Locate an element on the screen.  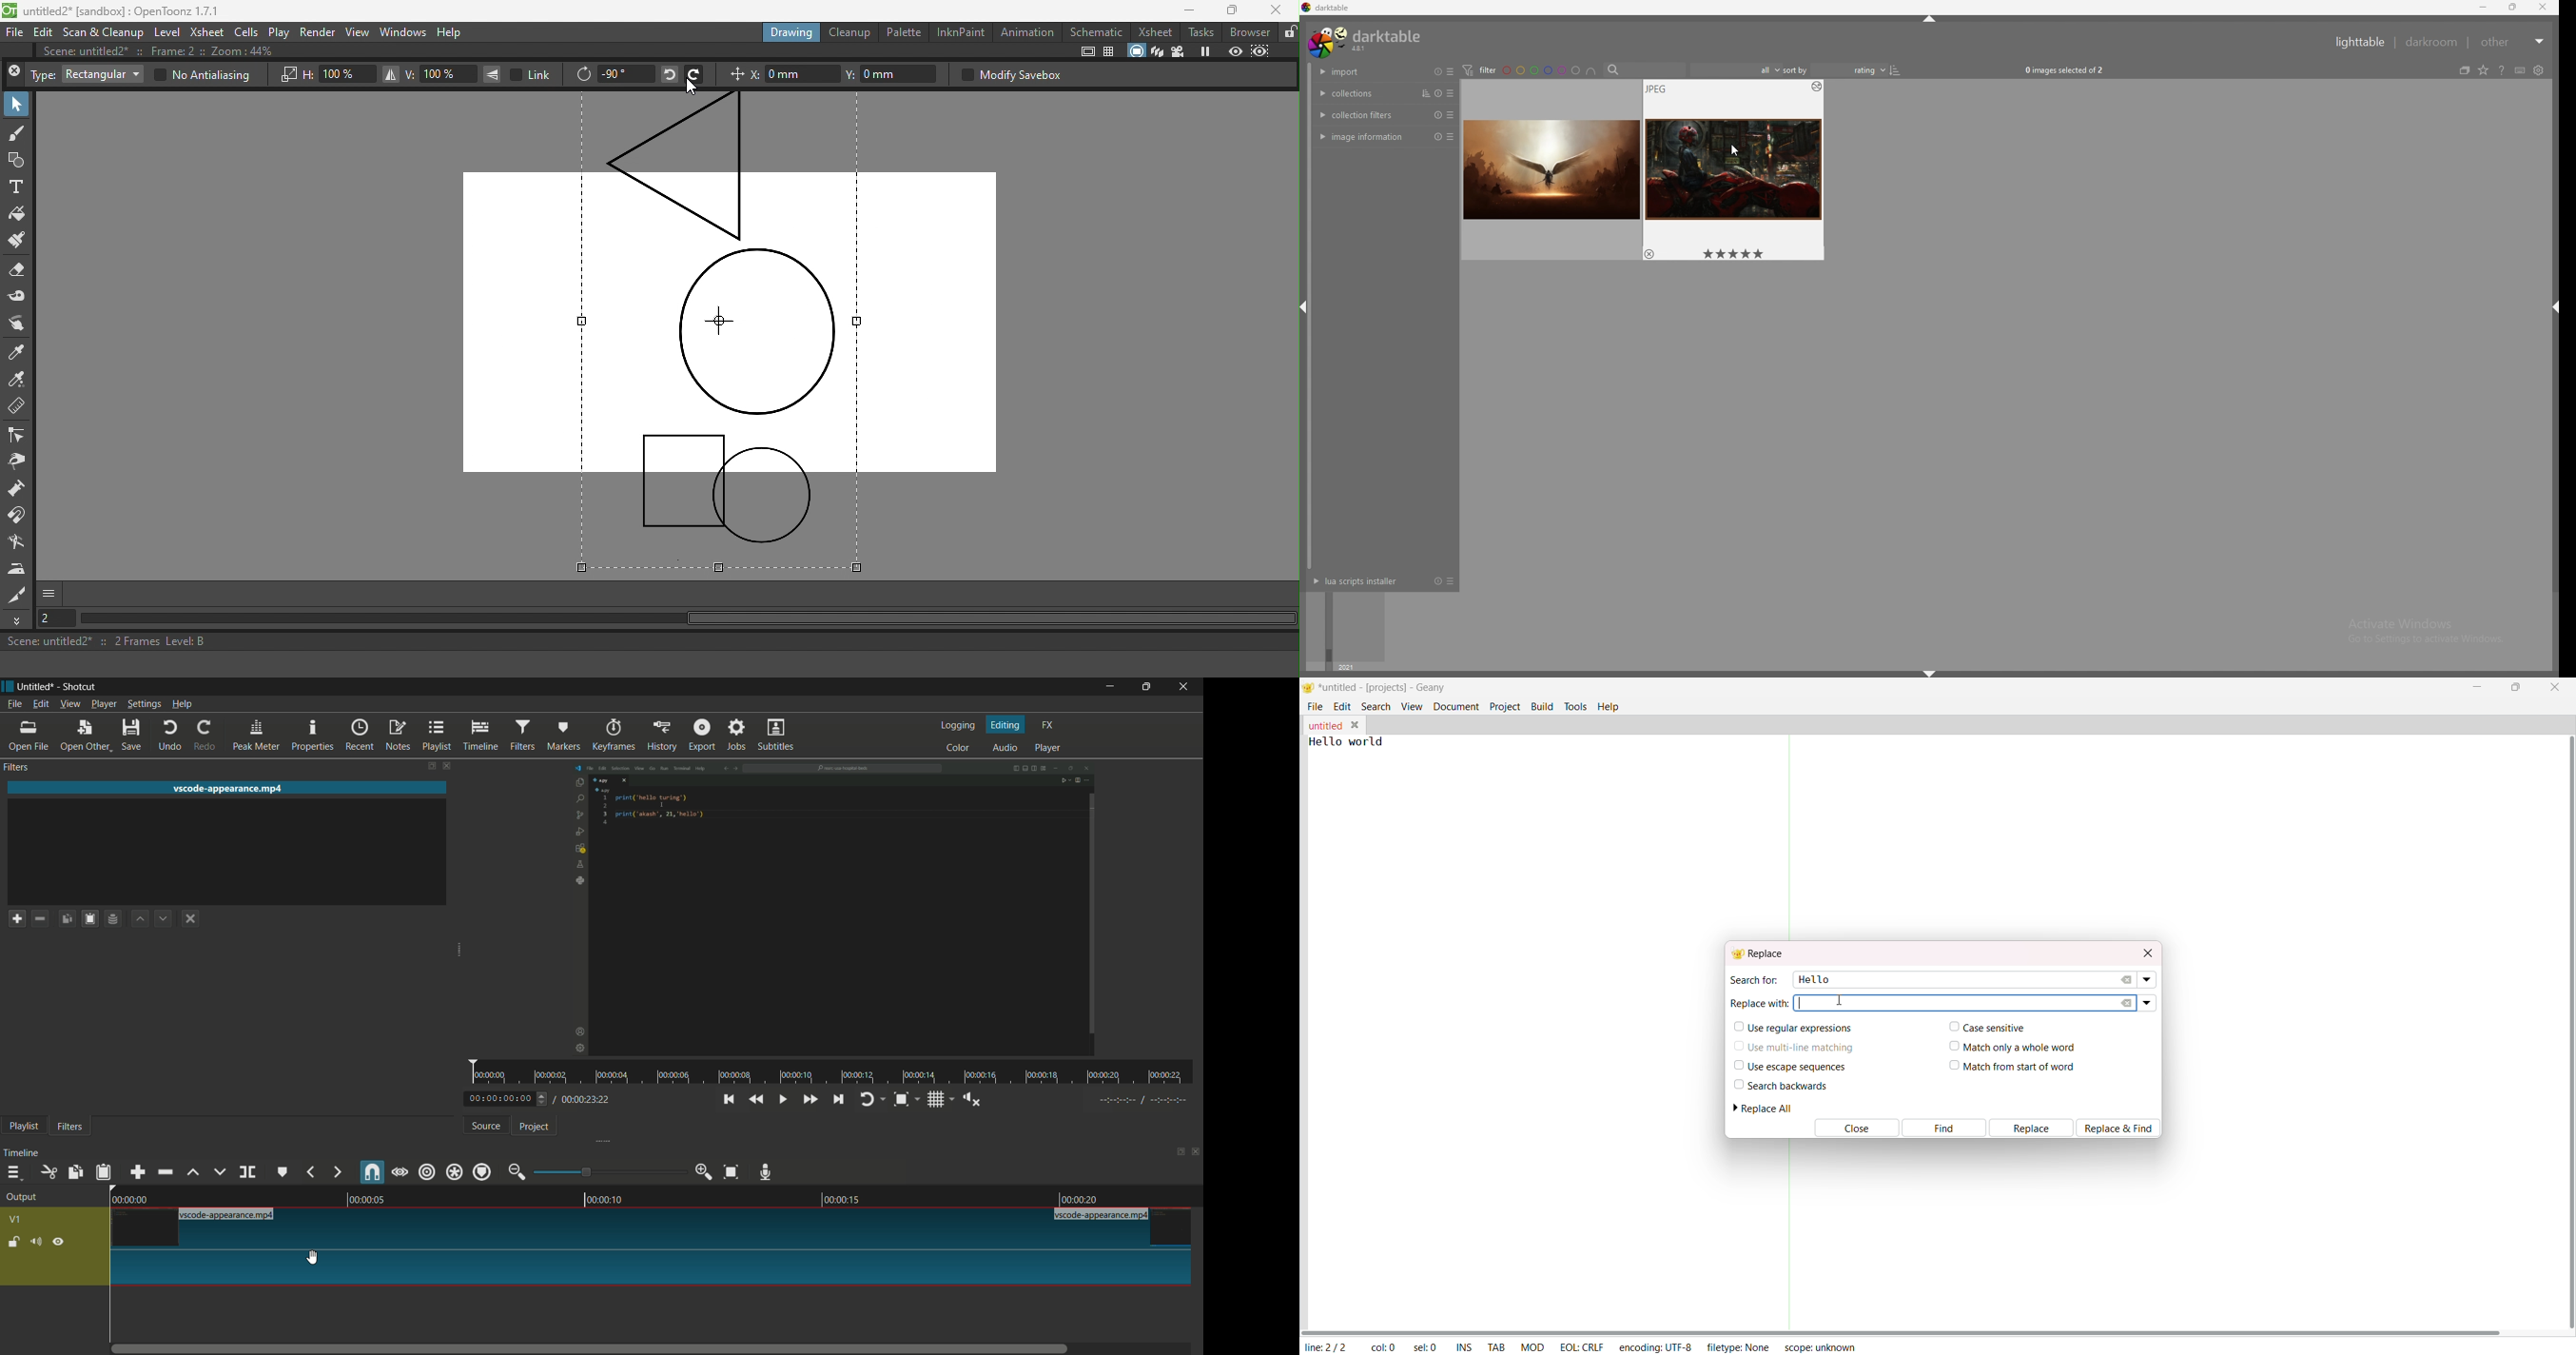
color filter is located at coordinates (1542, 71).